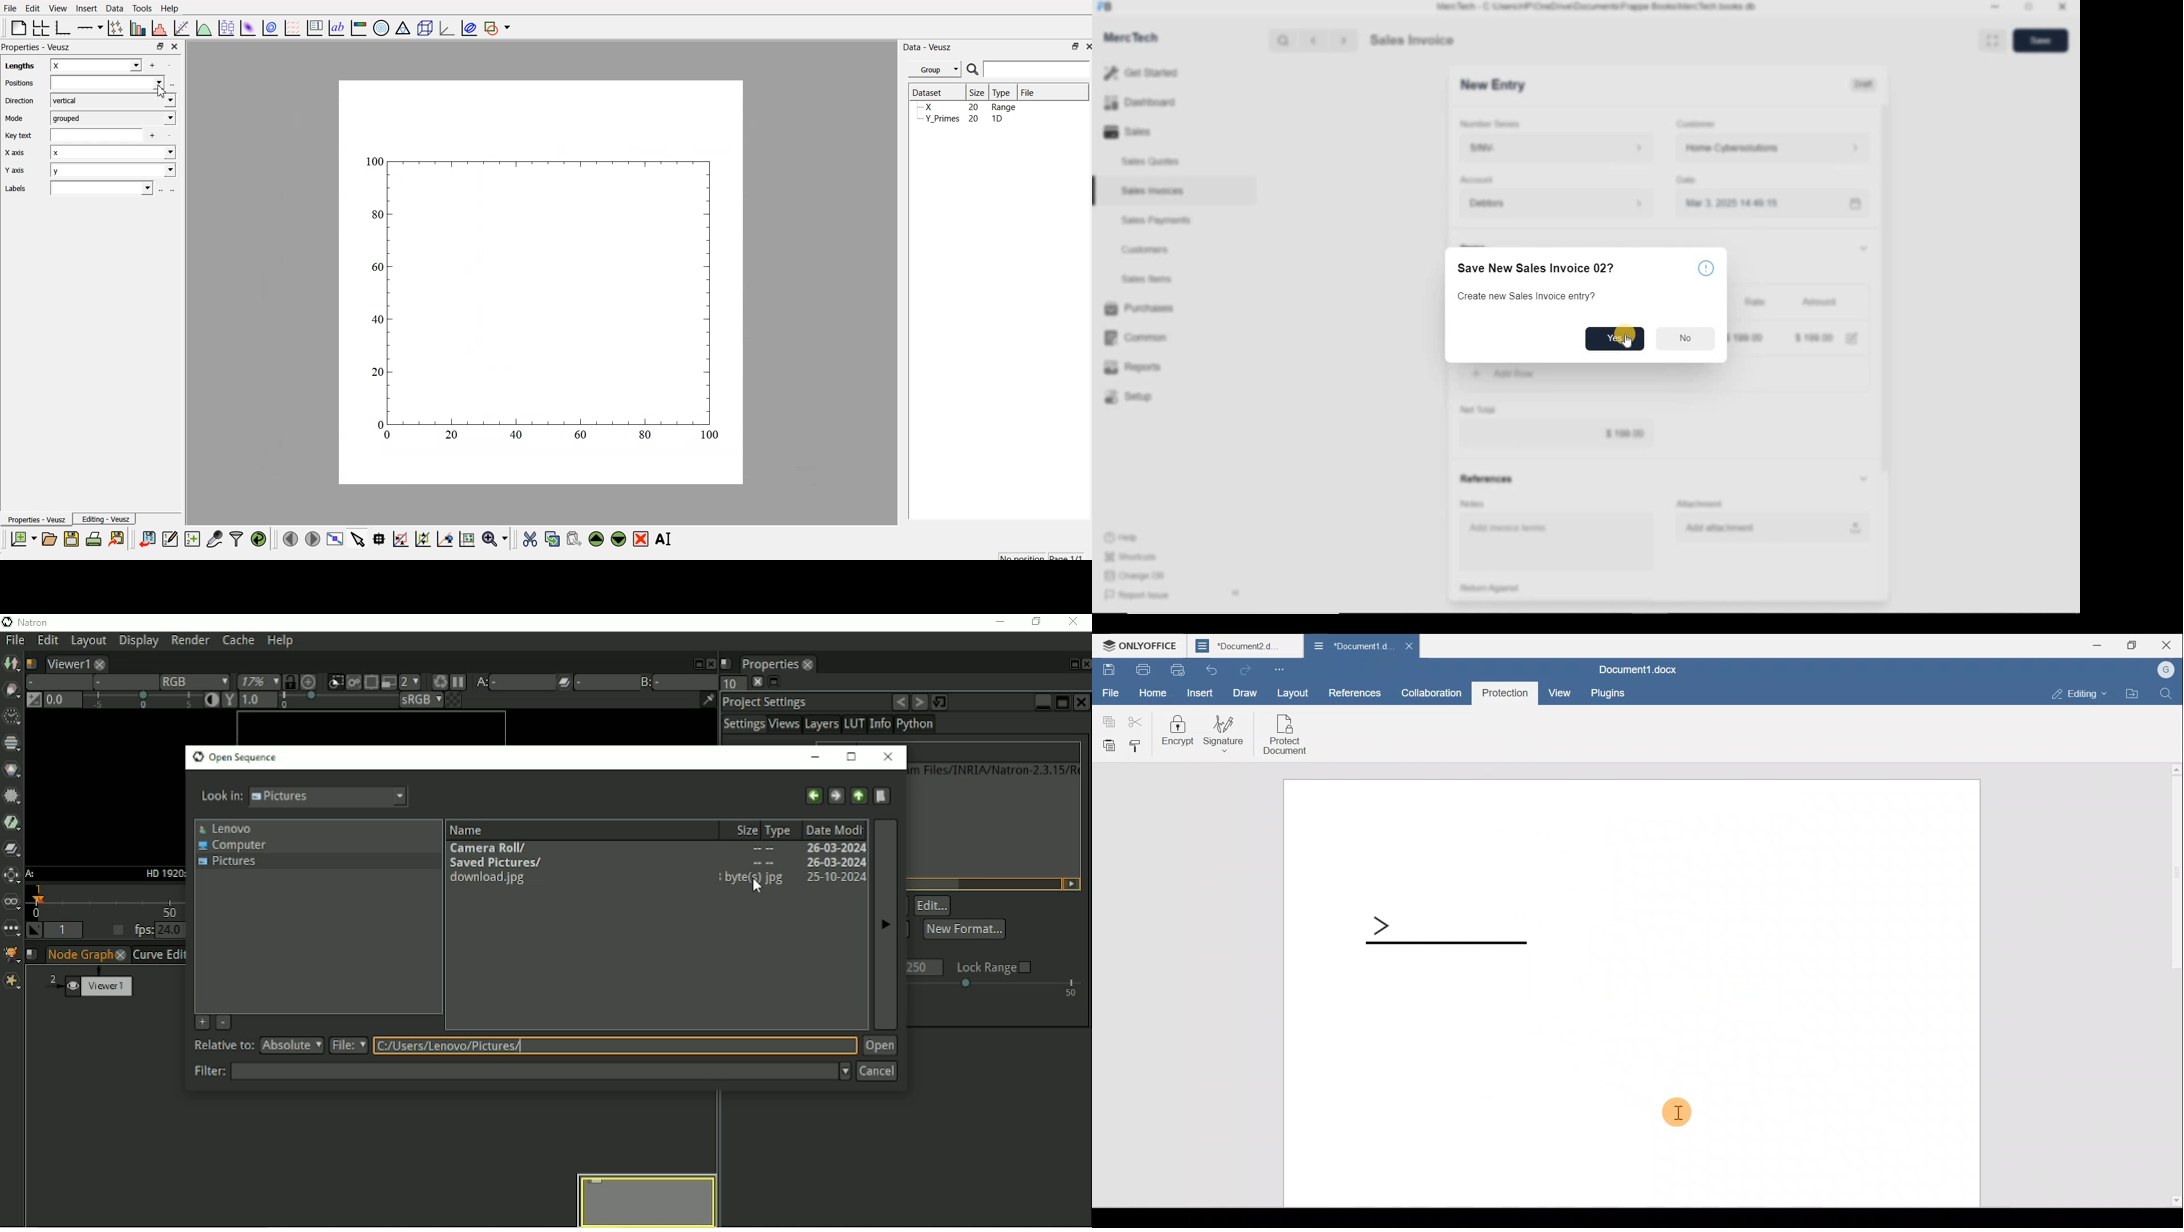  What do you see at coordinates (1145, 73) in the screenshot?
I see `Get Started` at bounding box center [1145, 73].